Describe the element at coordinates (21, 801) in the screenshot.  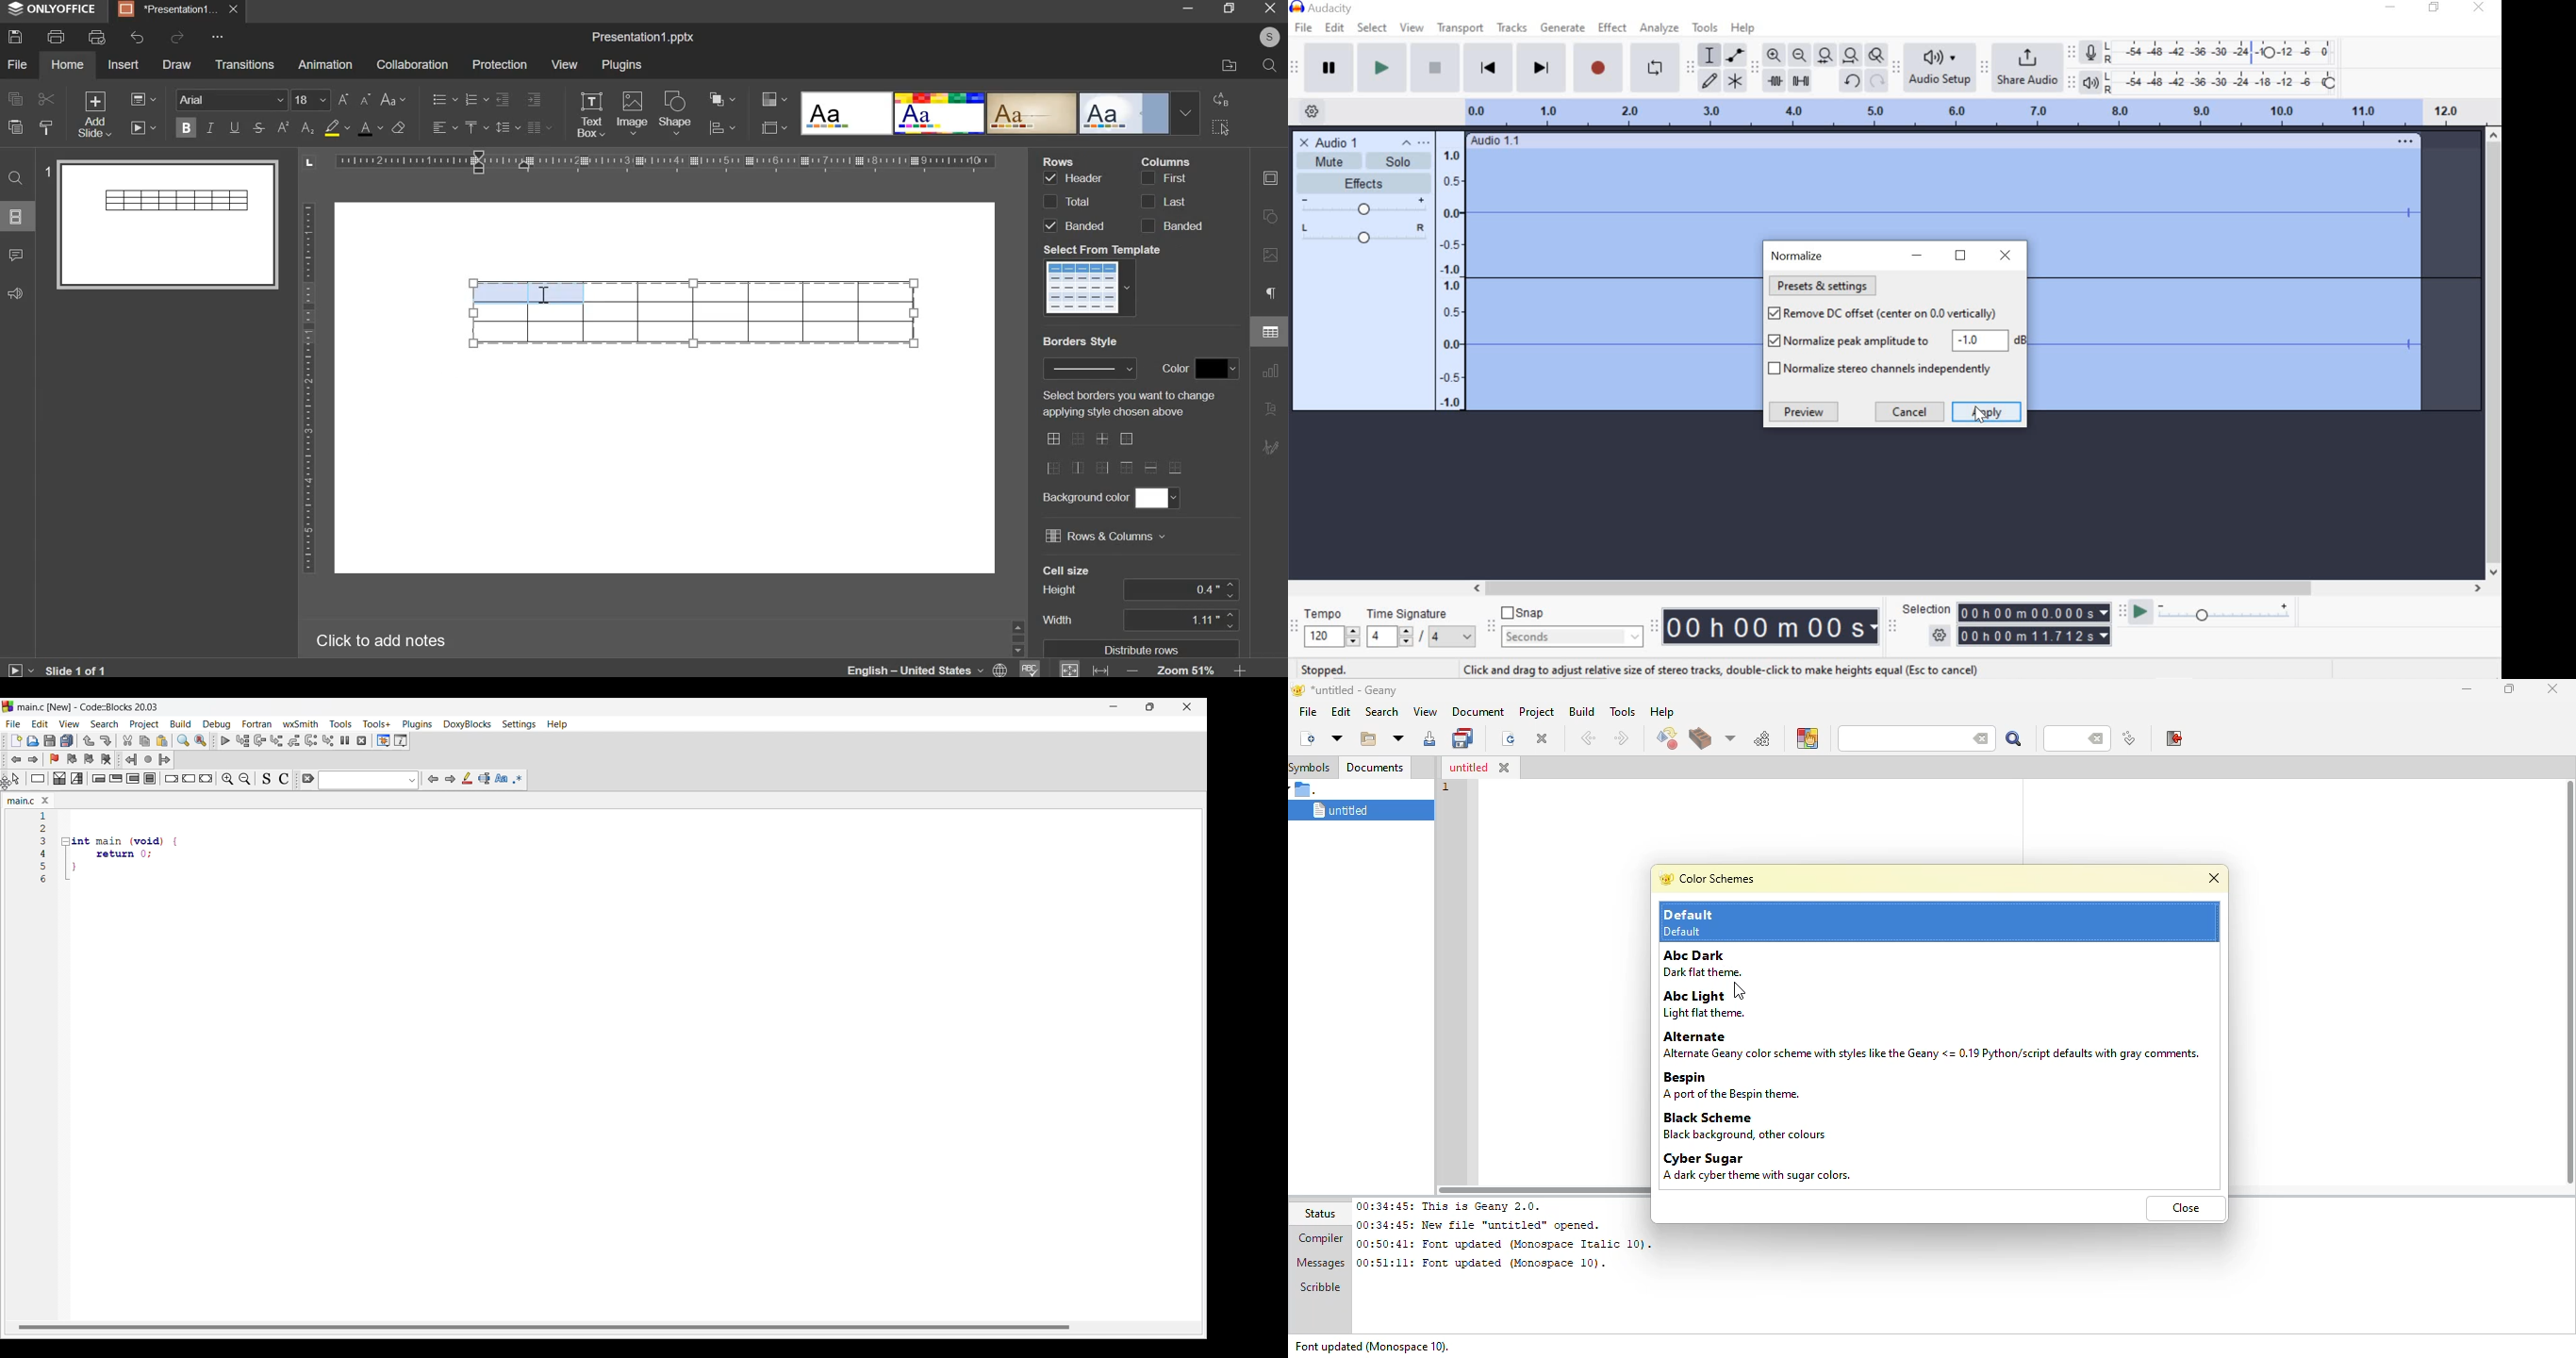
I see `Current tab` at that location.